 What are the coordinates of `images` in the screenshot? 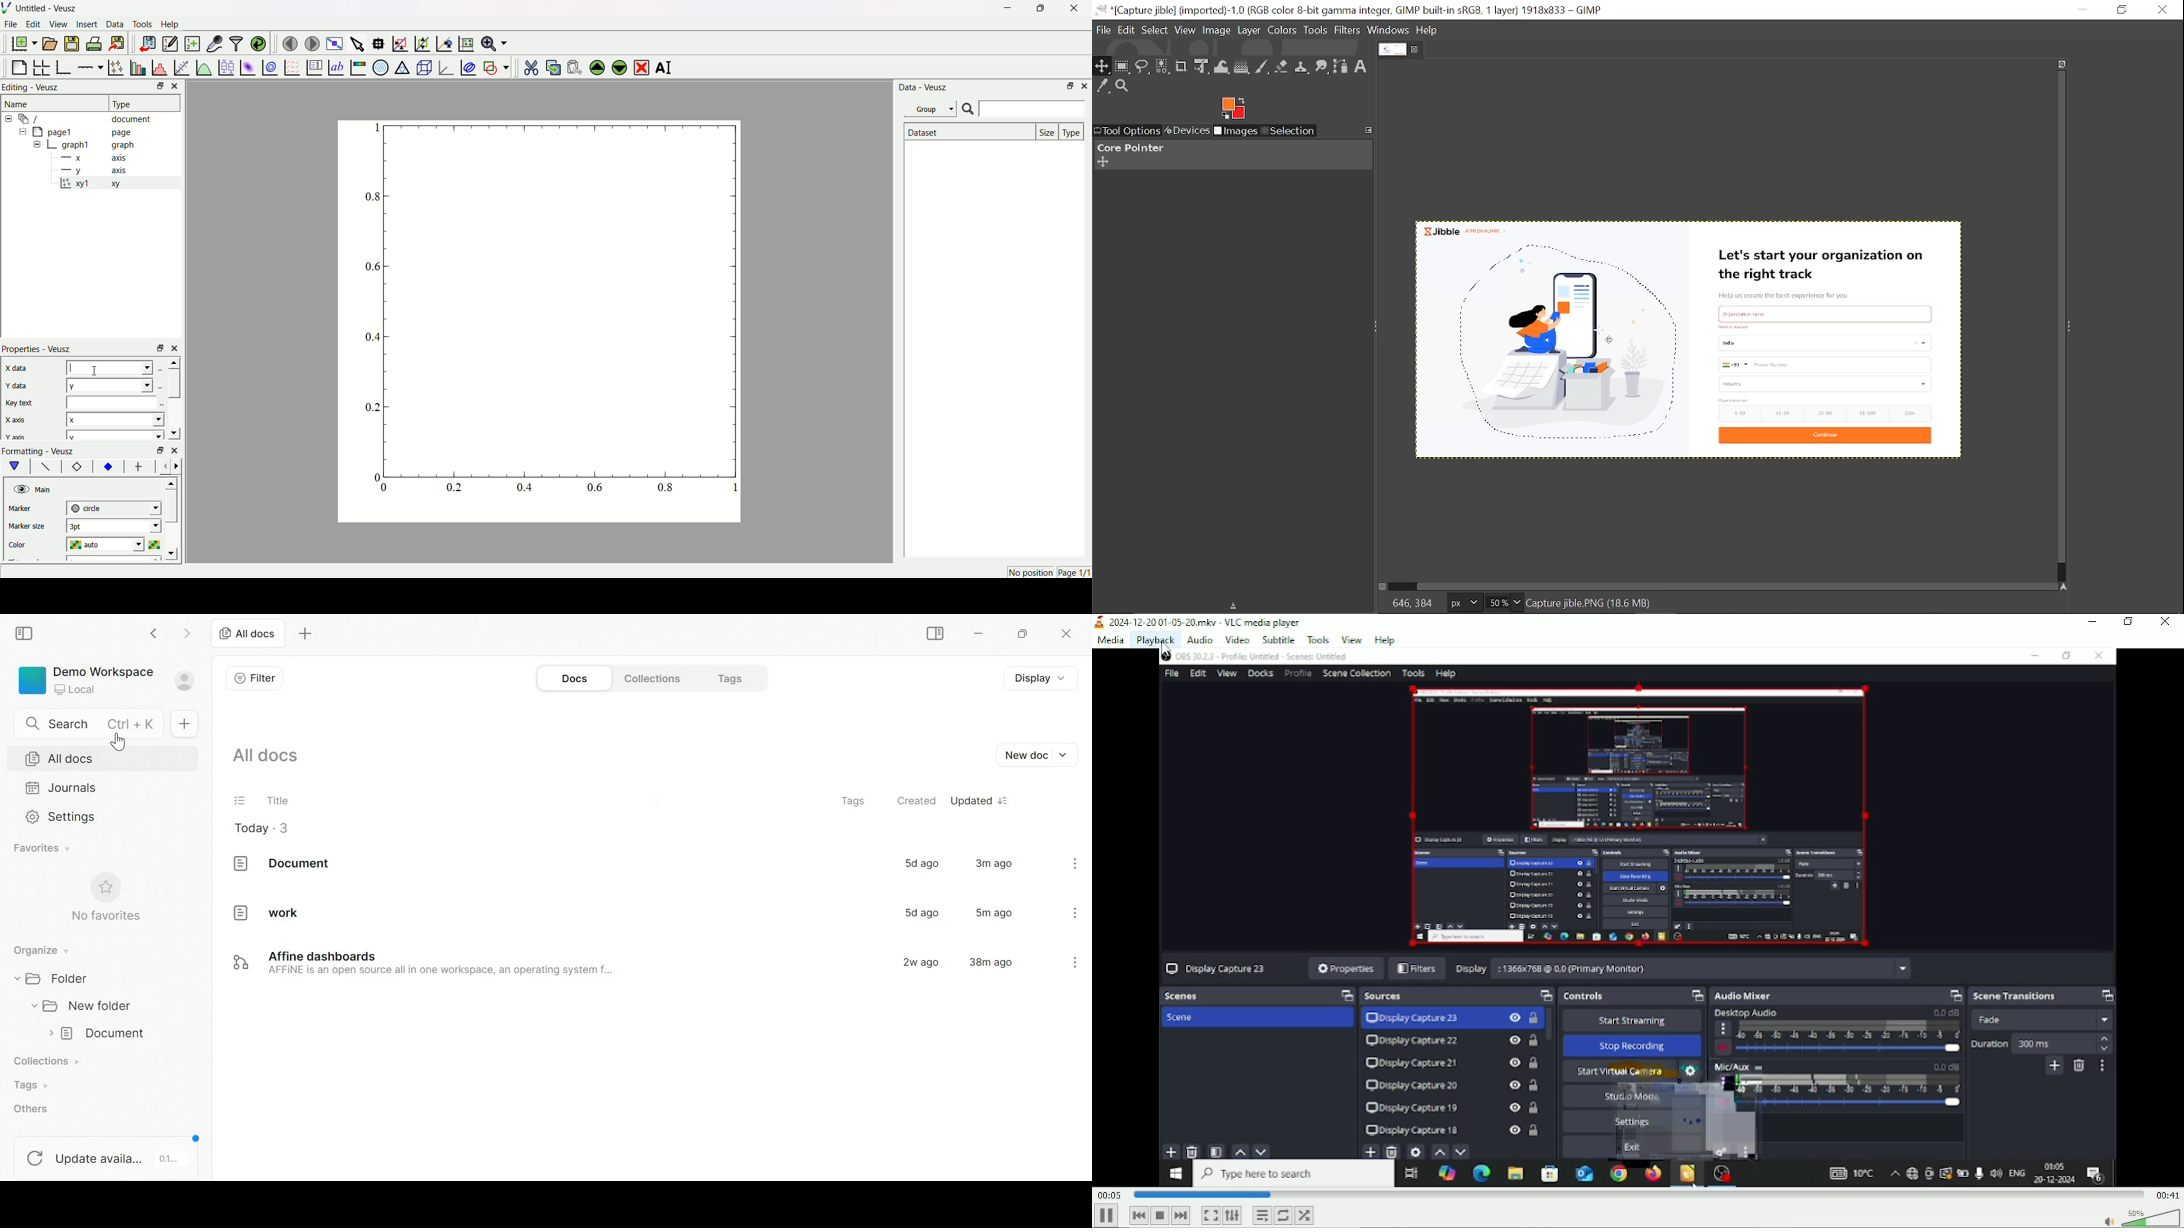 It's located at (1236, 132).